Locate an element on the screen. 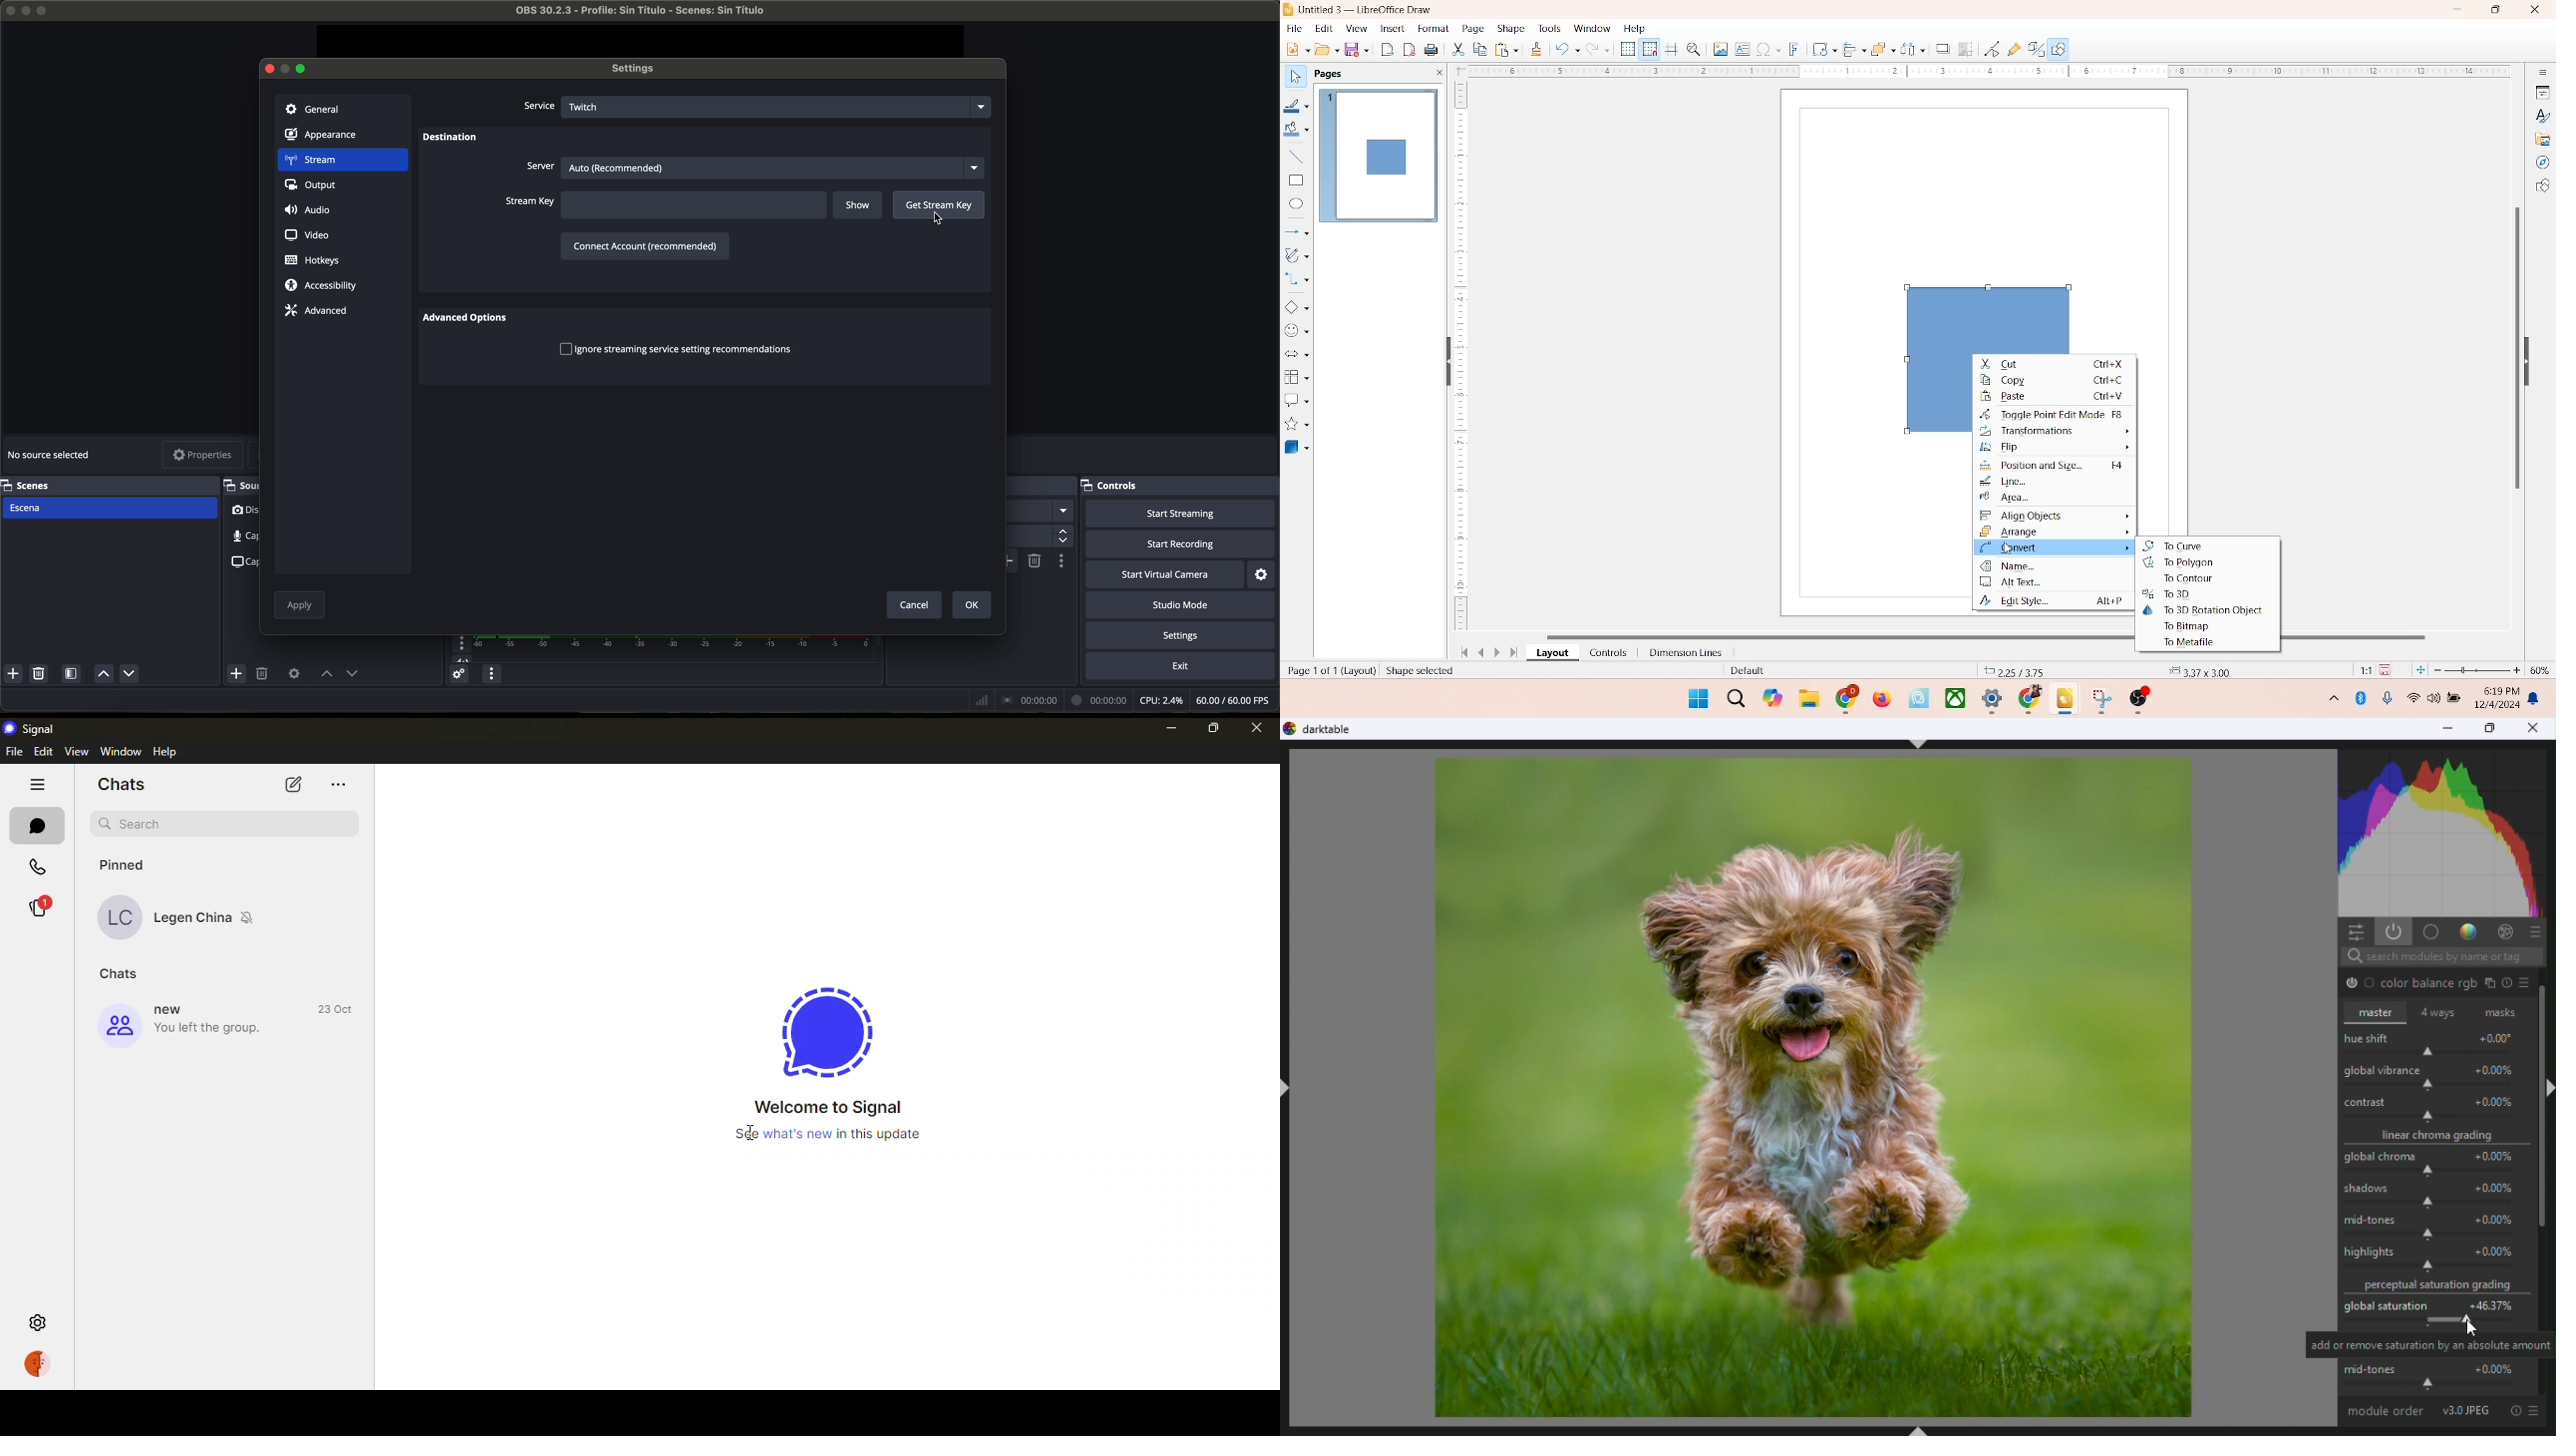  stories is located at coordinates (37, 907).